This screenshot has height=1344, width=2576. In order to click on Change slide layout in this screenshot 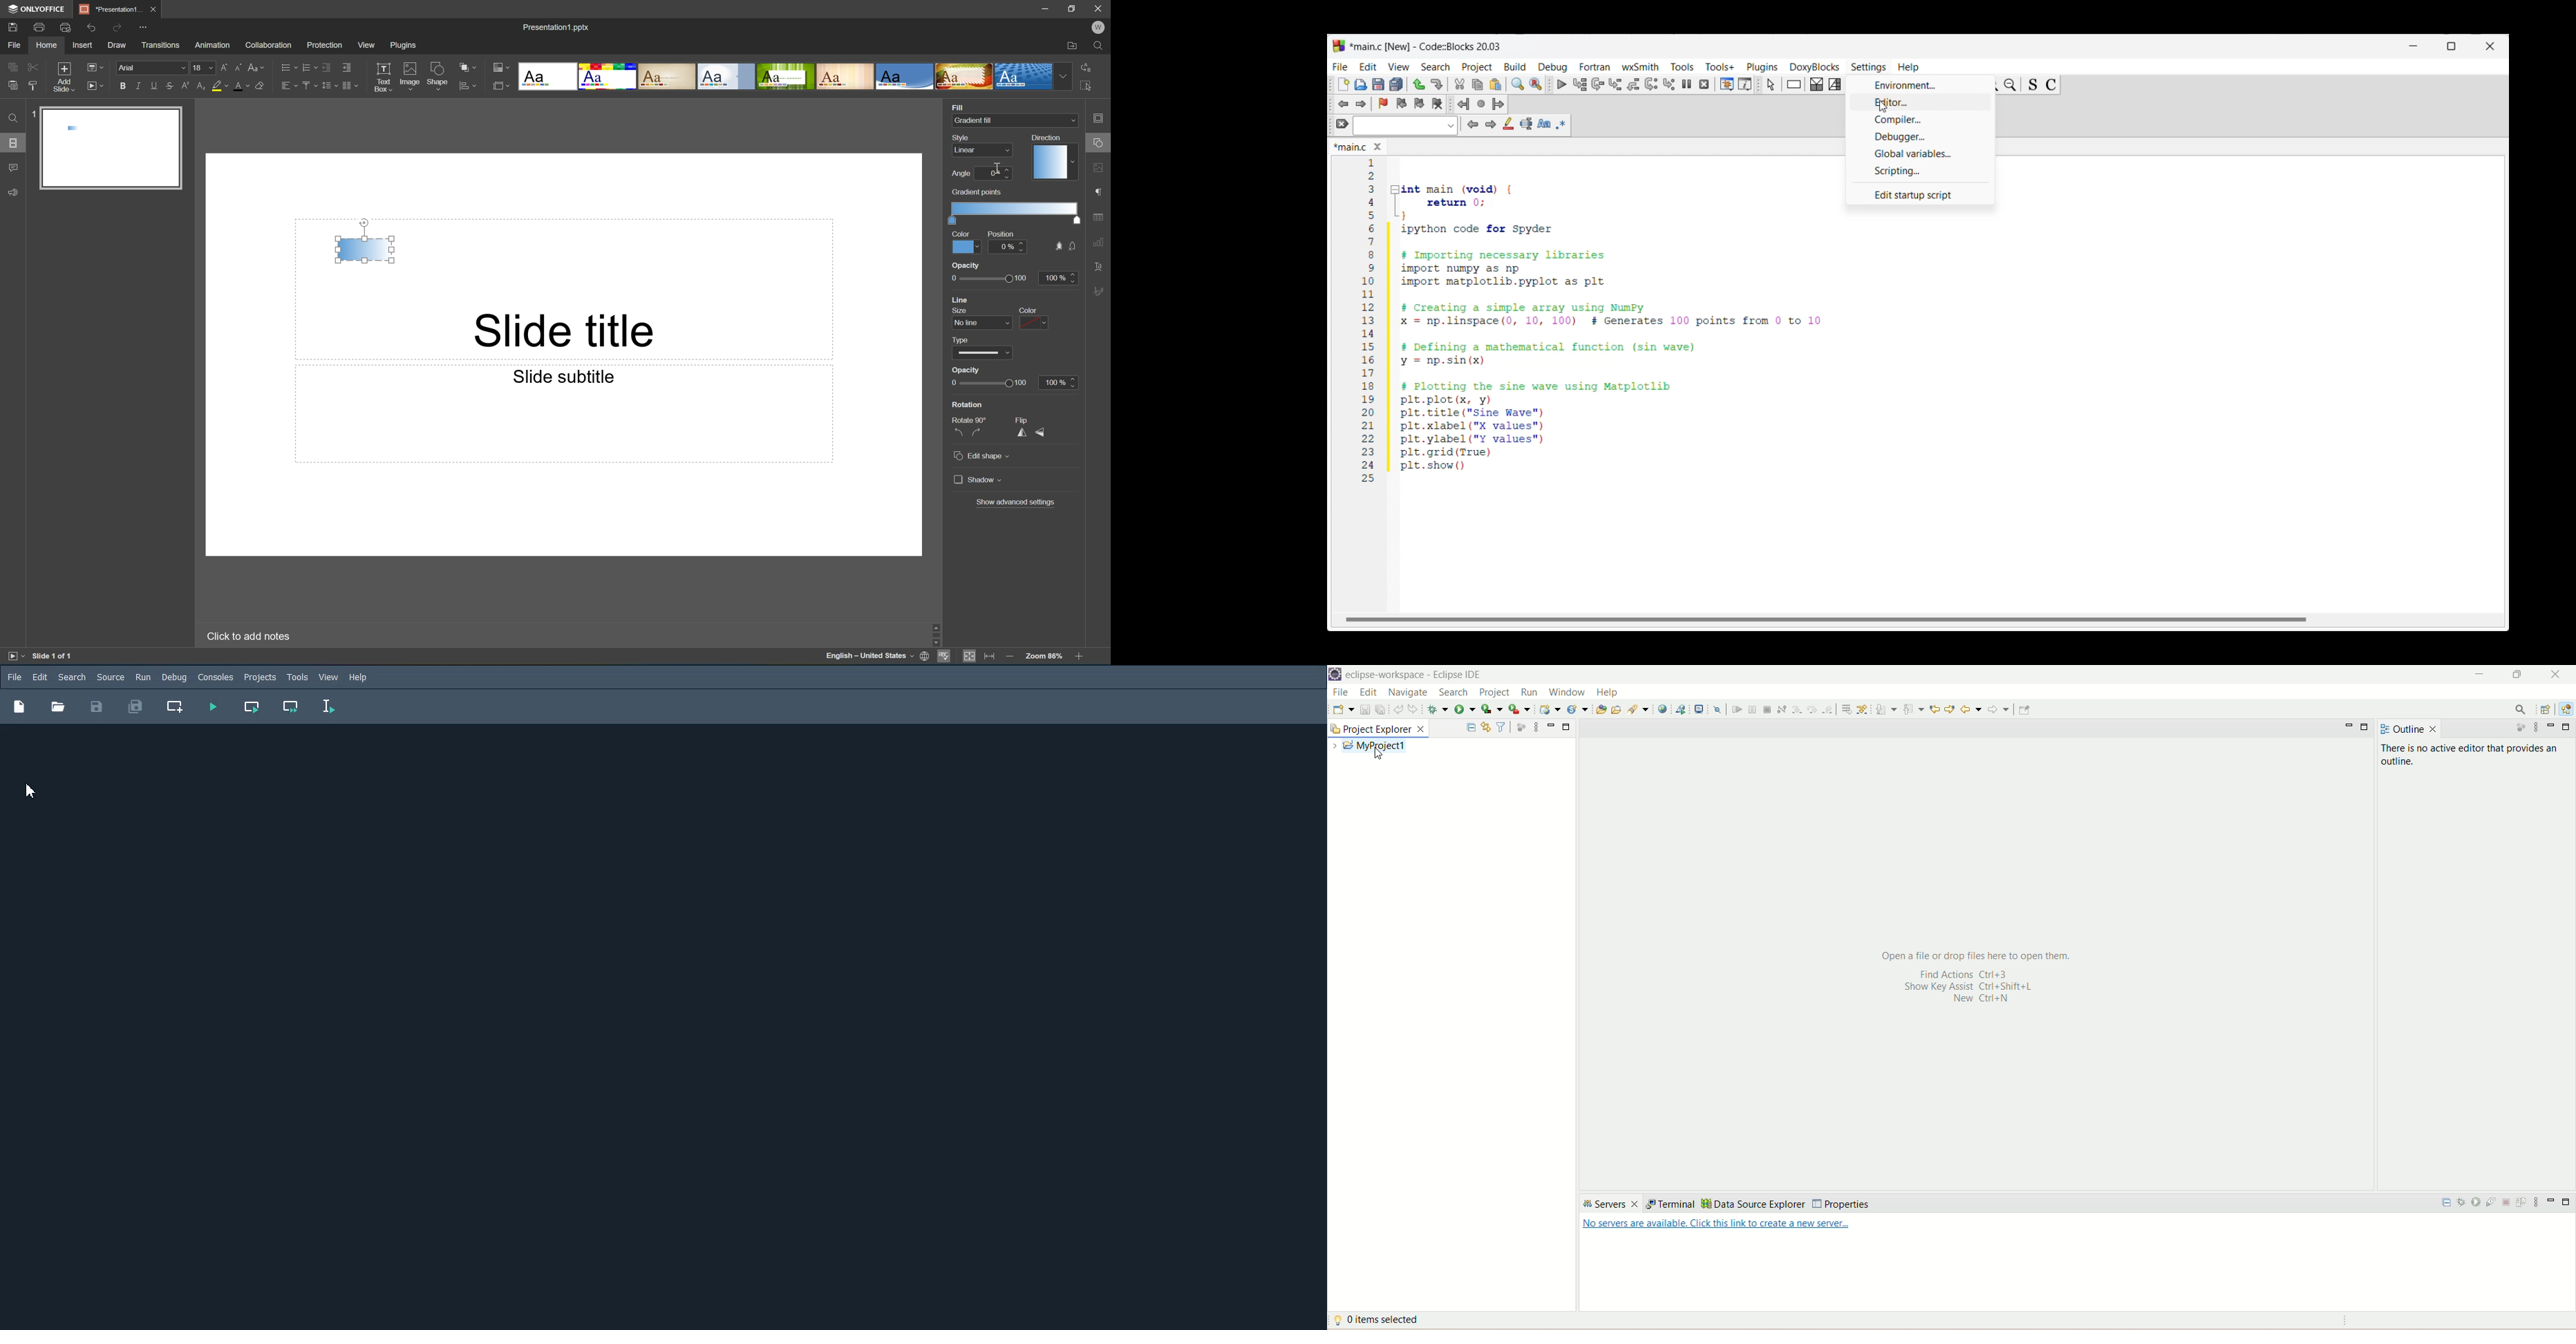, I will do `click(93, 66)`.